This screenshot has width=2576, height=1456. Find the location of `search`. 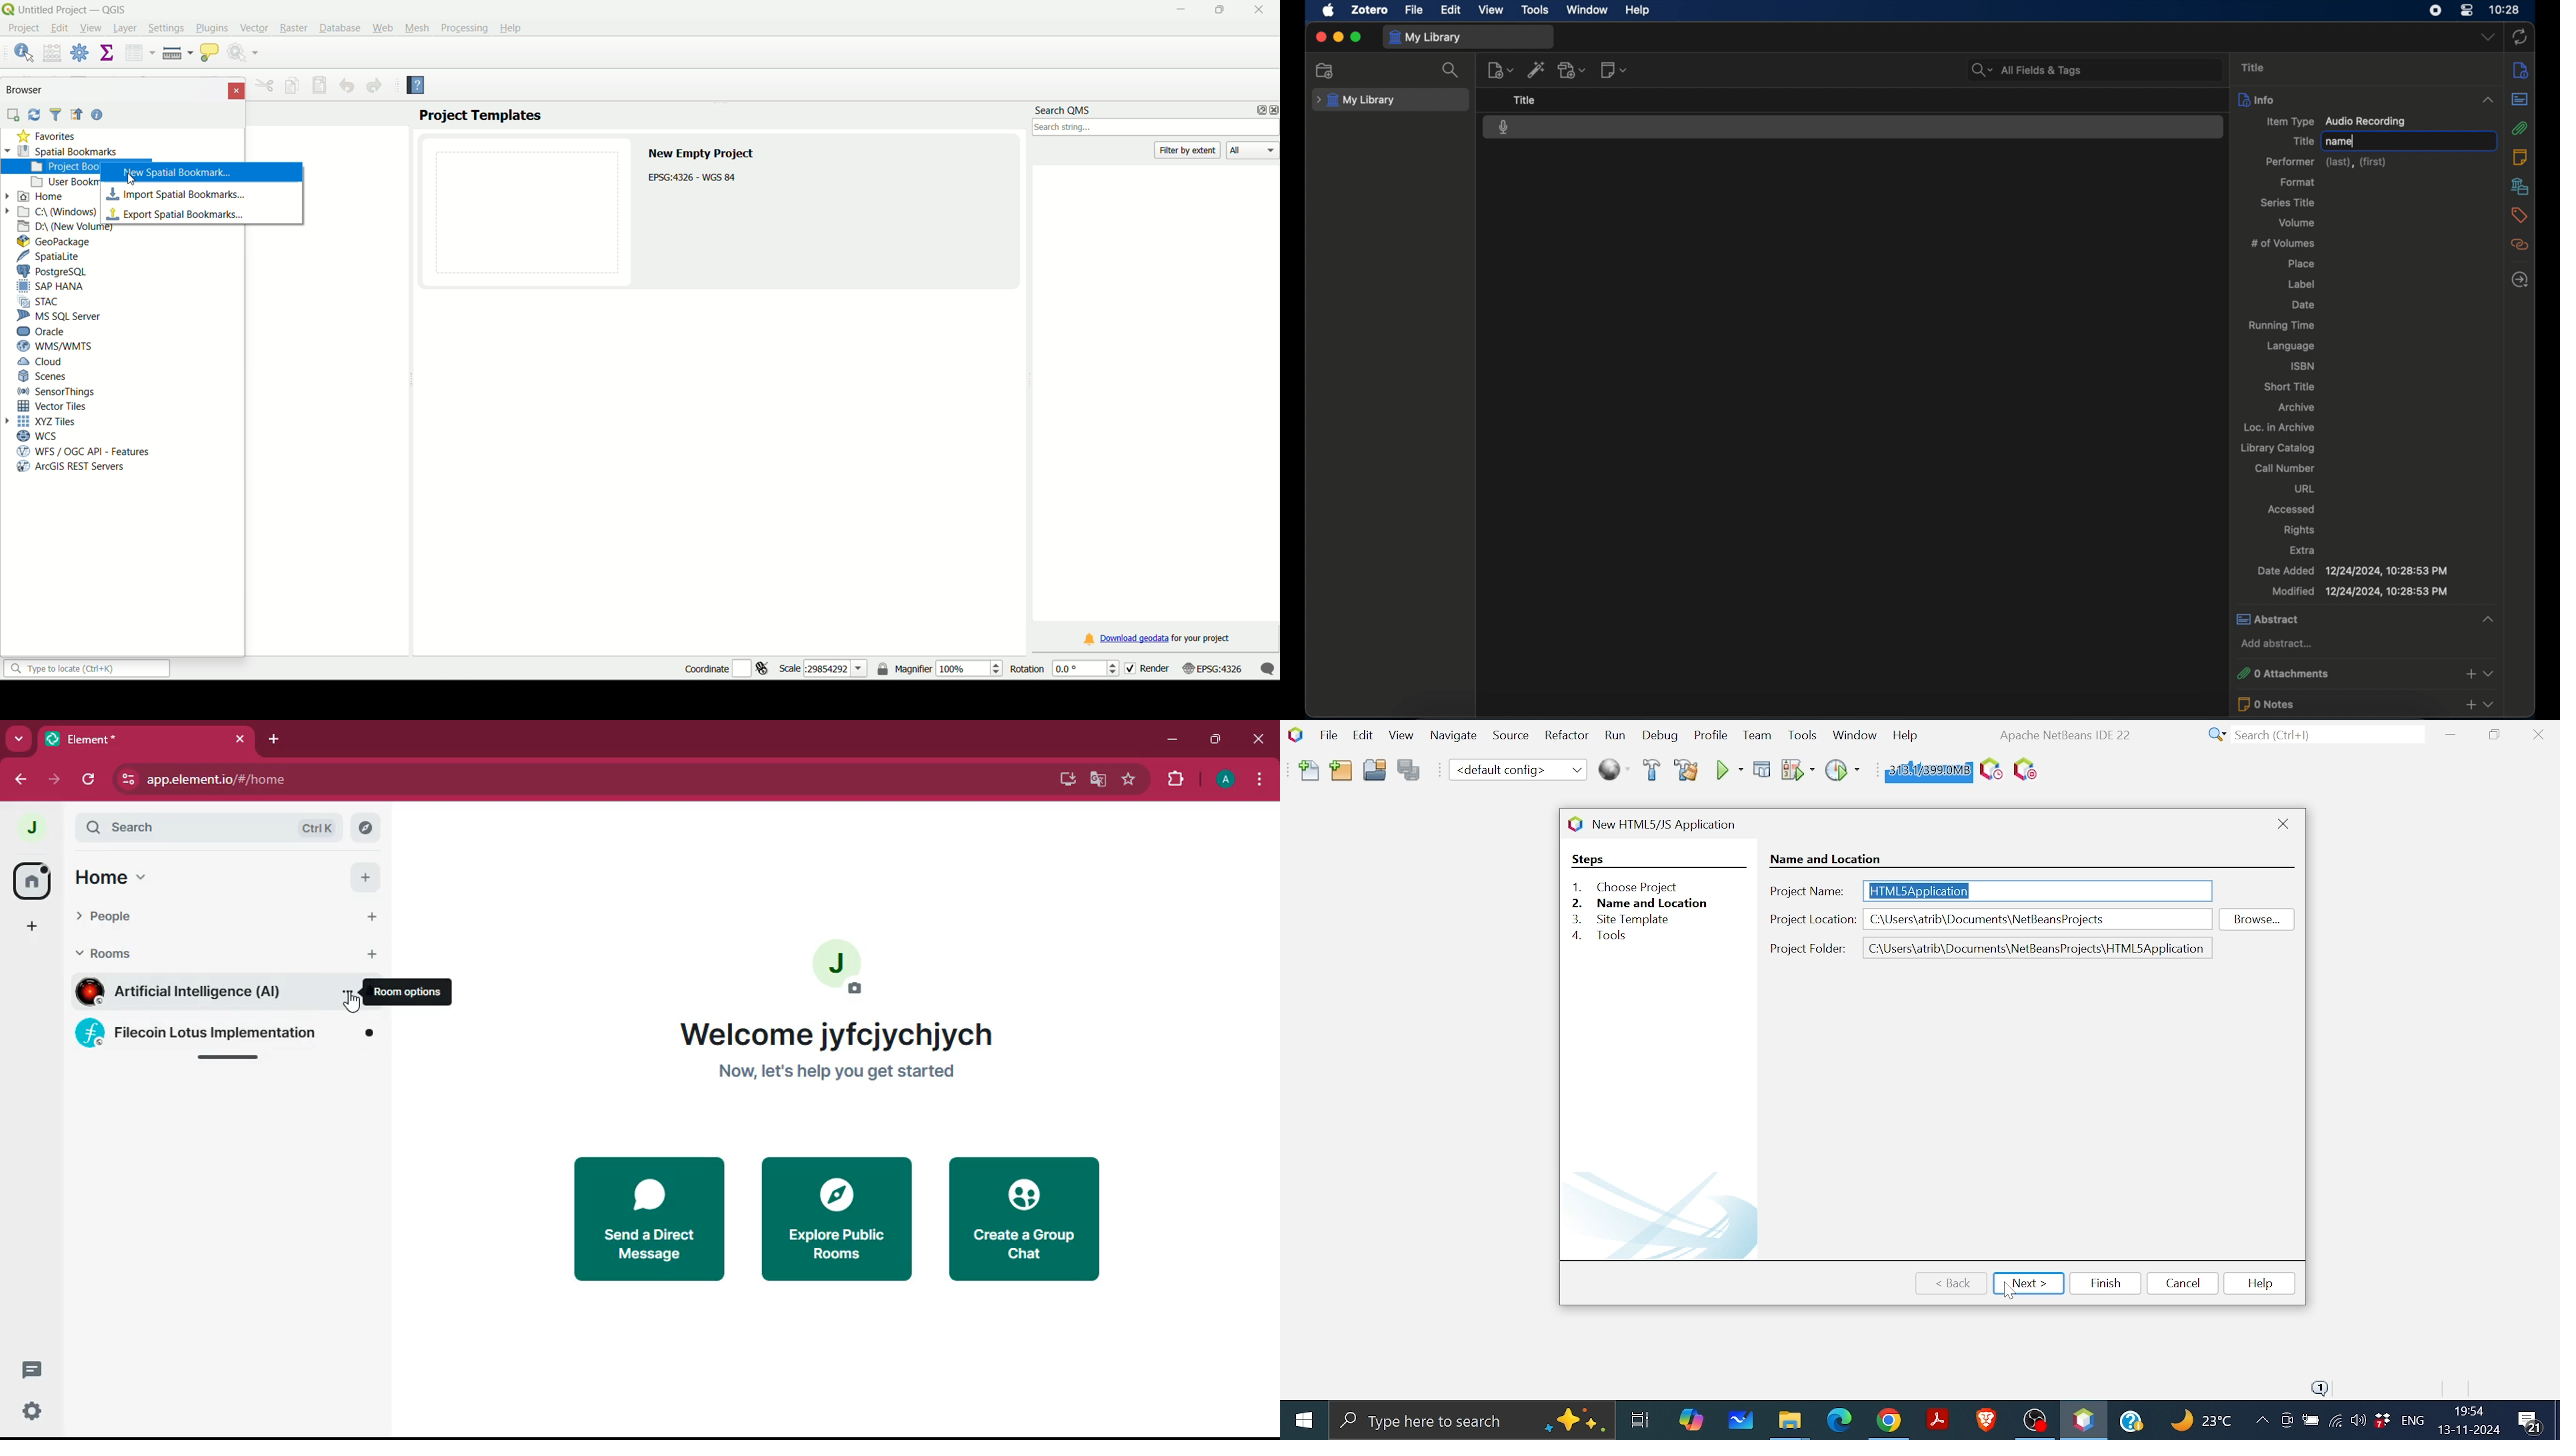

search is located at coordinates (205, 829).